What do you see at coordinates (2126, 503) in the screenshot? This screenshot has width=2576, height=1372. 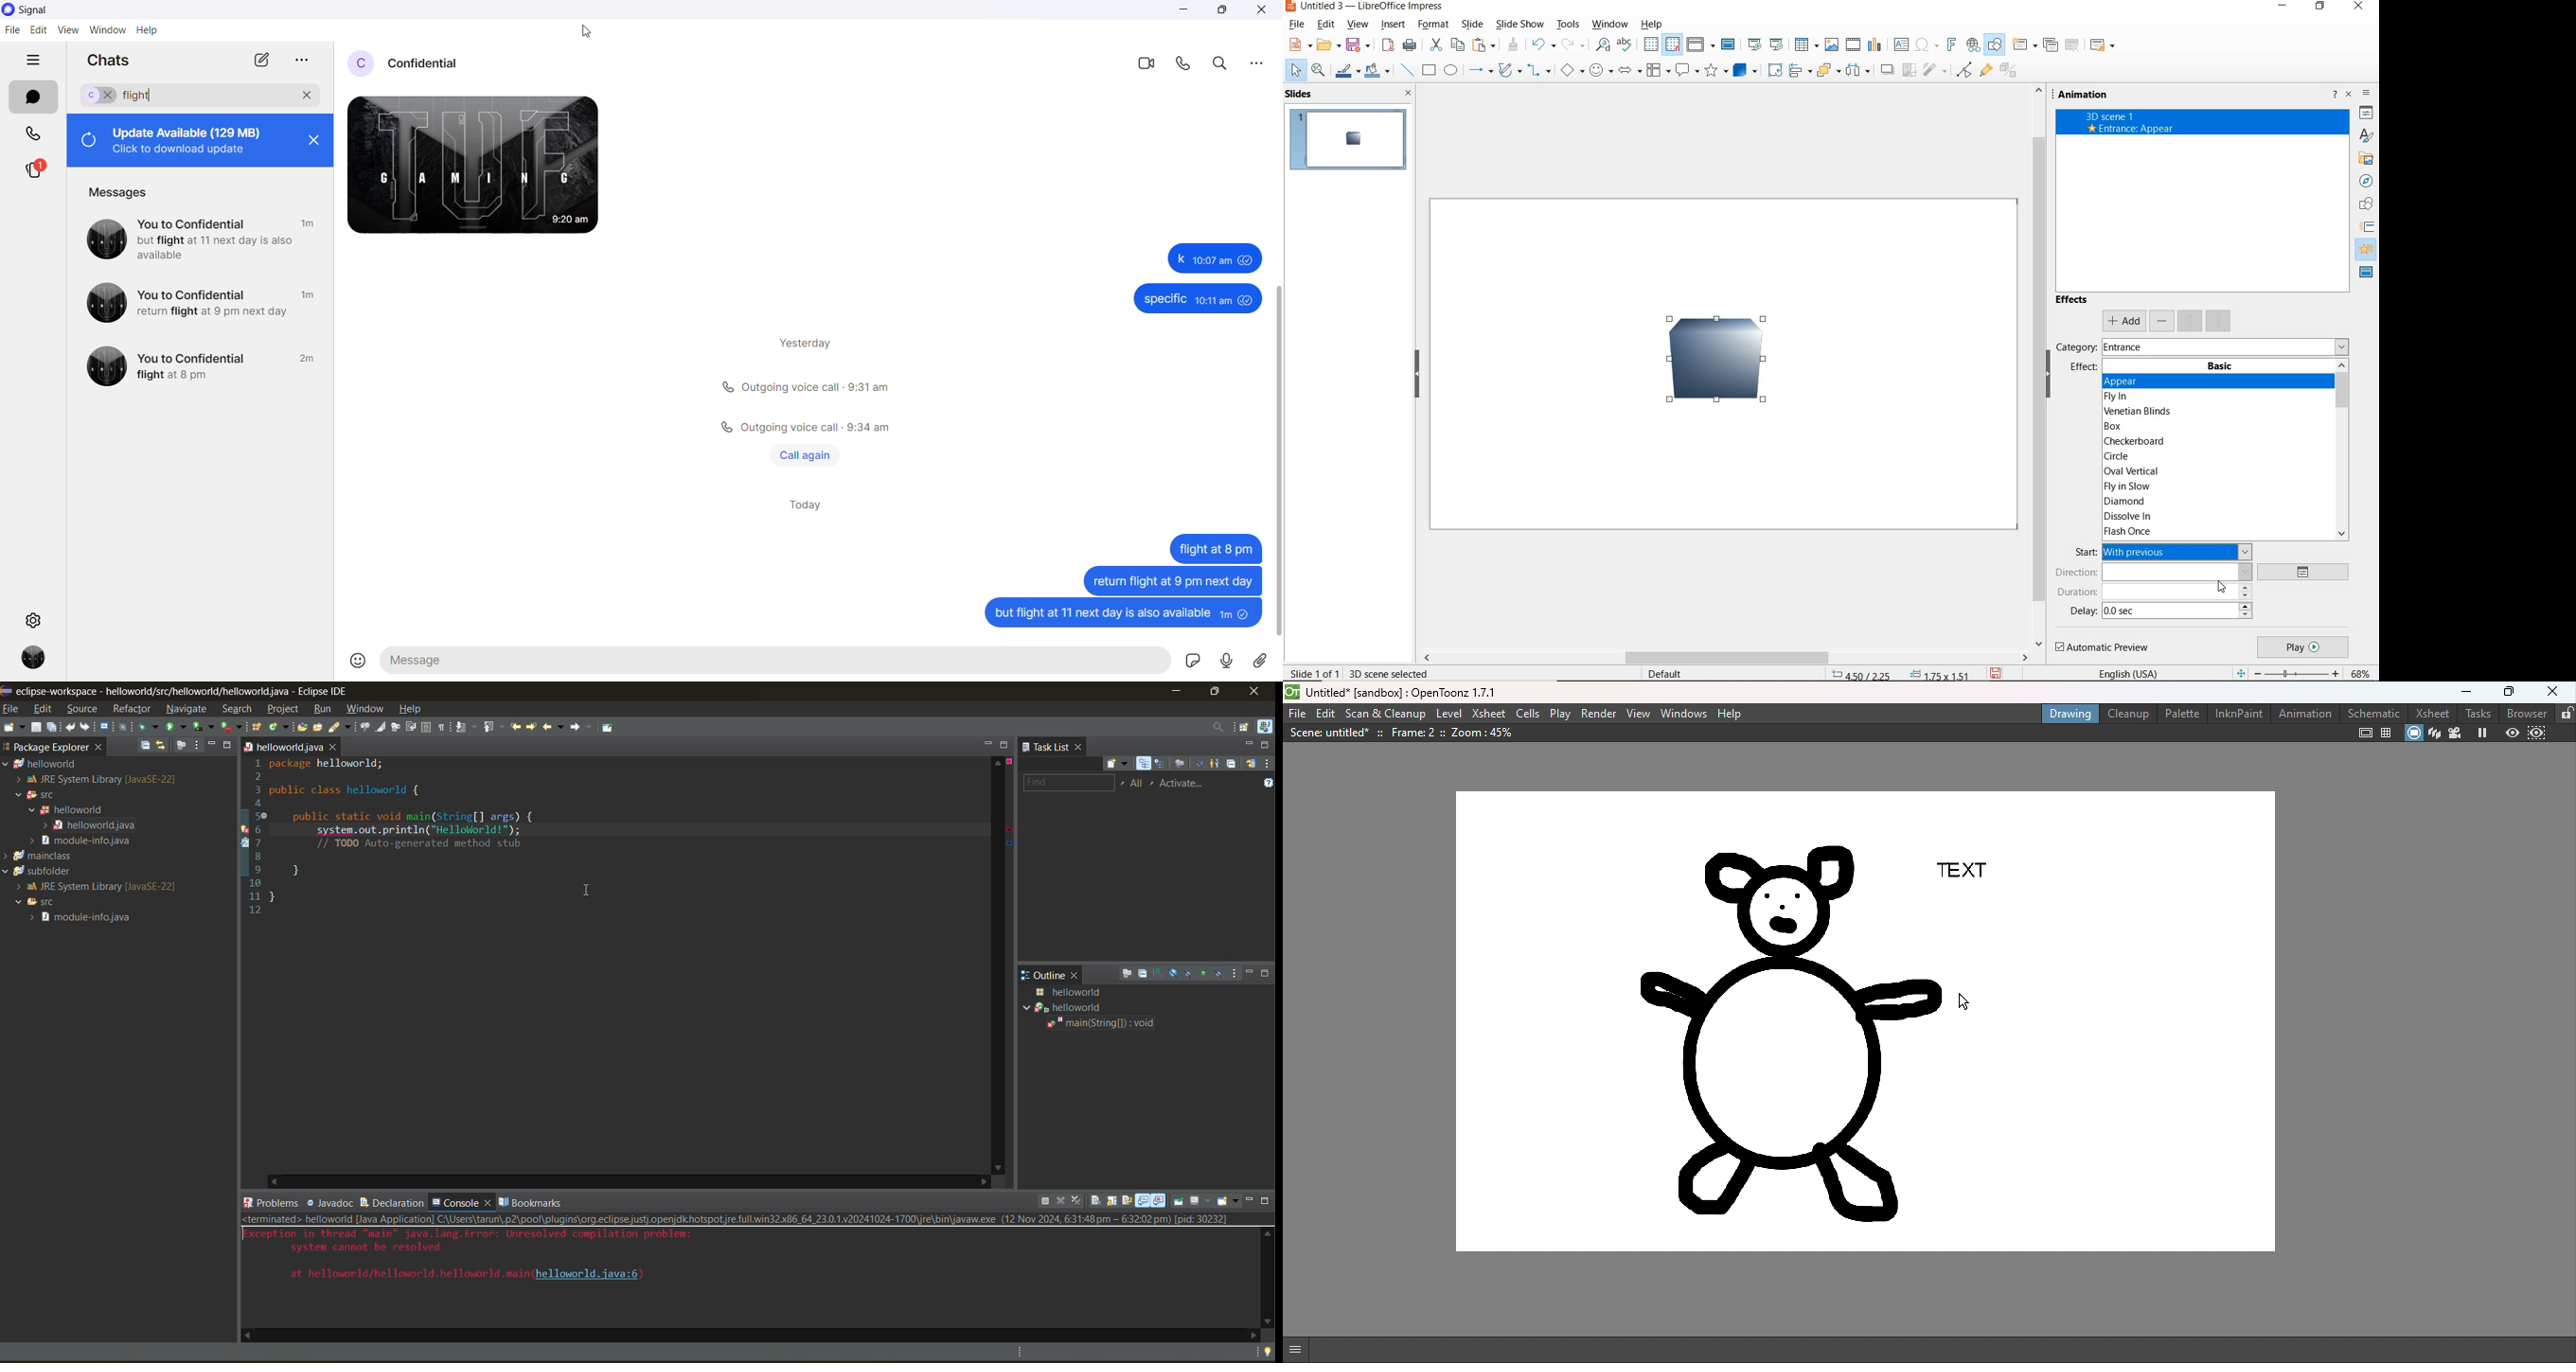 I see `DIAMOND` at bounding box center [2126, 503].